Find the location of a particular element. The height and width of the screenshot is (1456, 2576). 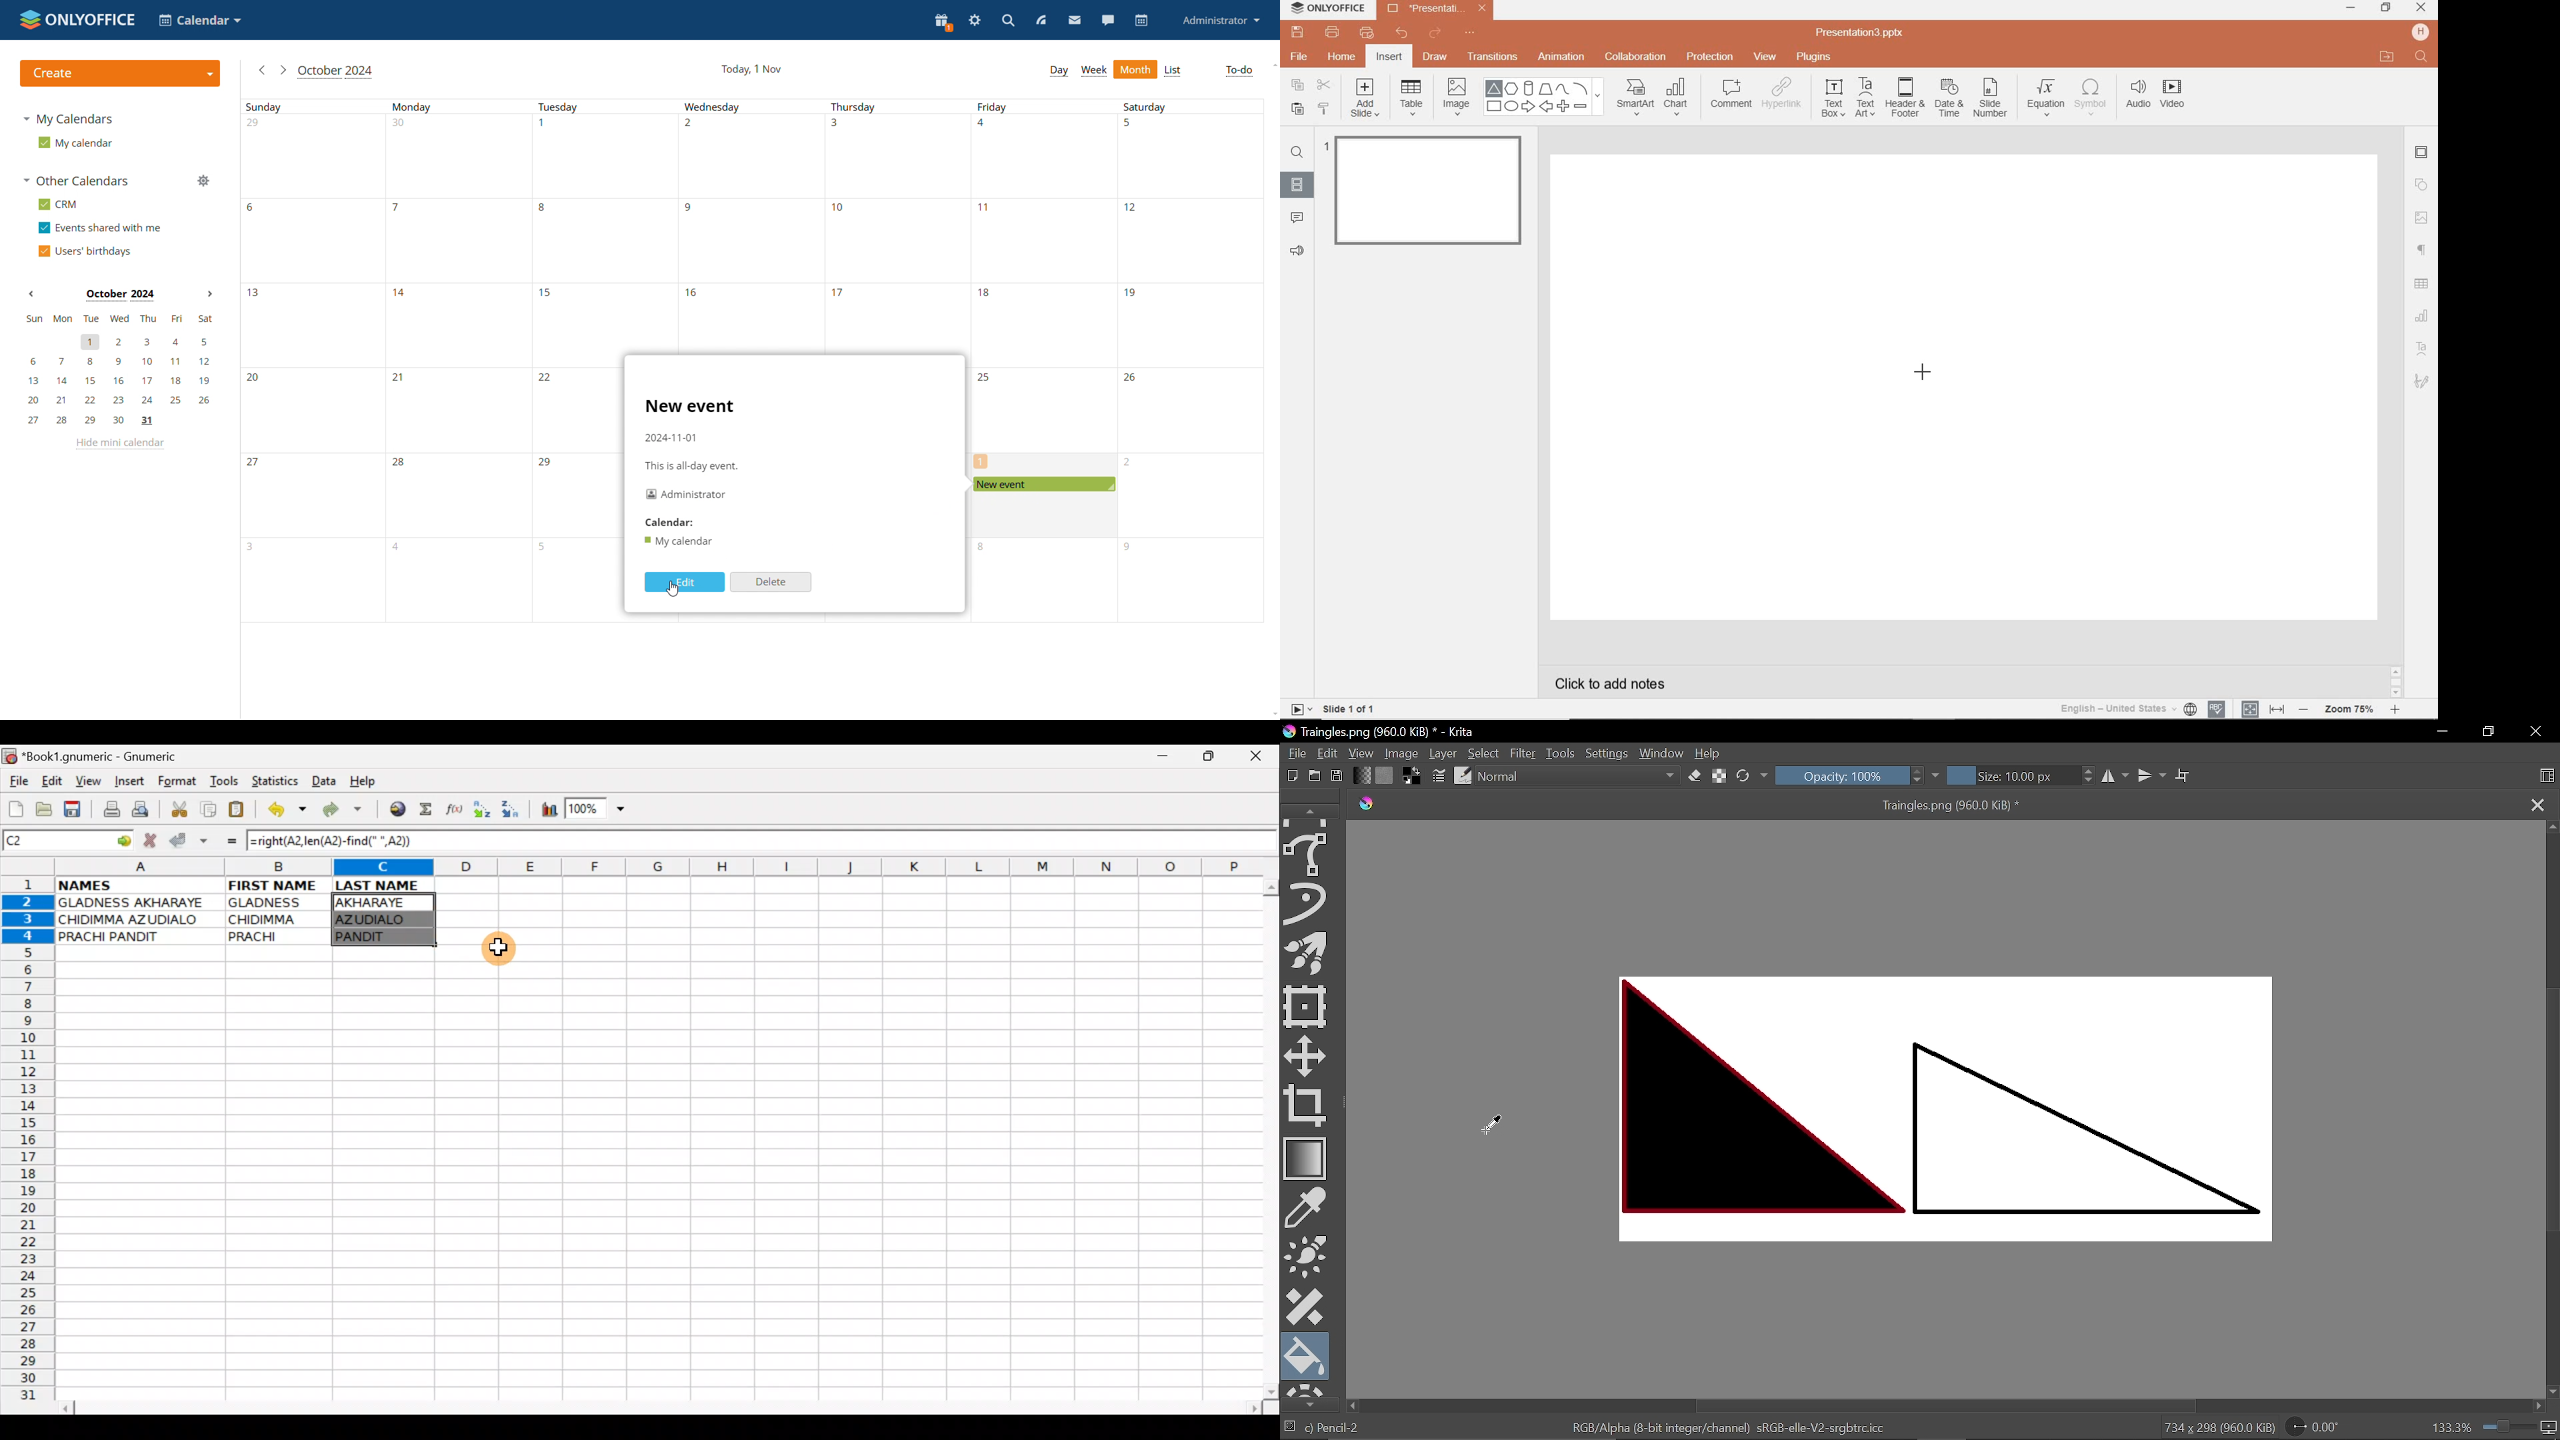

SHAPES is located at coordinates (1543, 97).